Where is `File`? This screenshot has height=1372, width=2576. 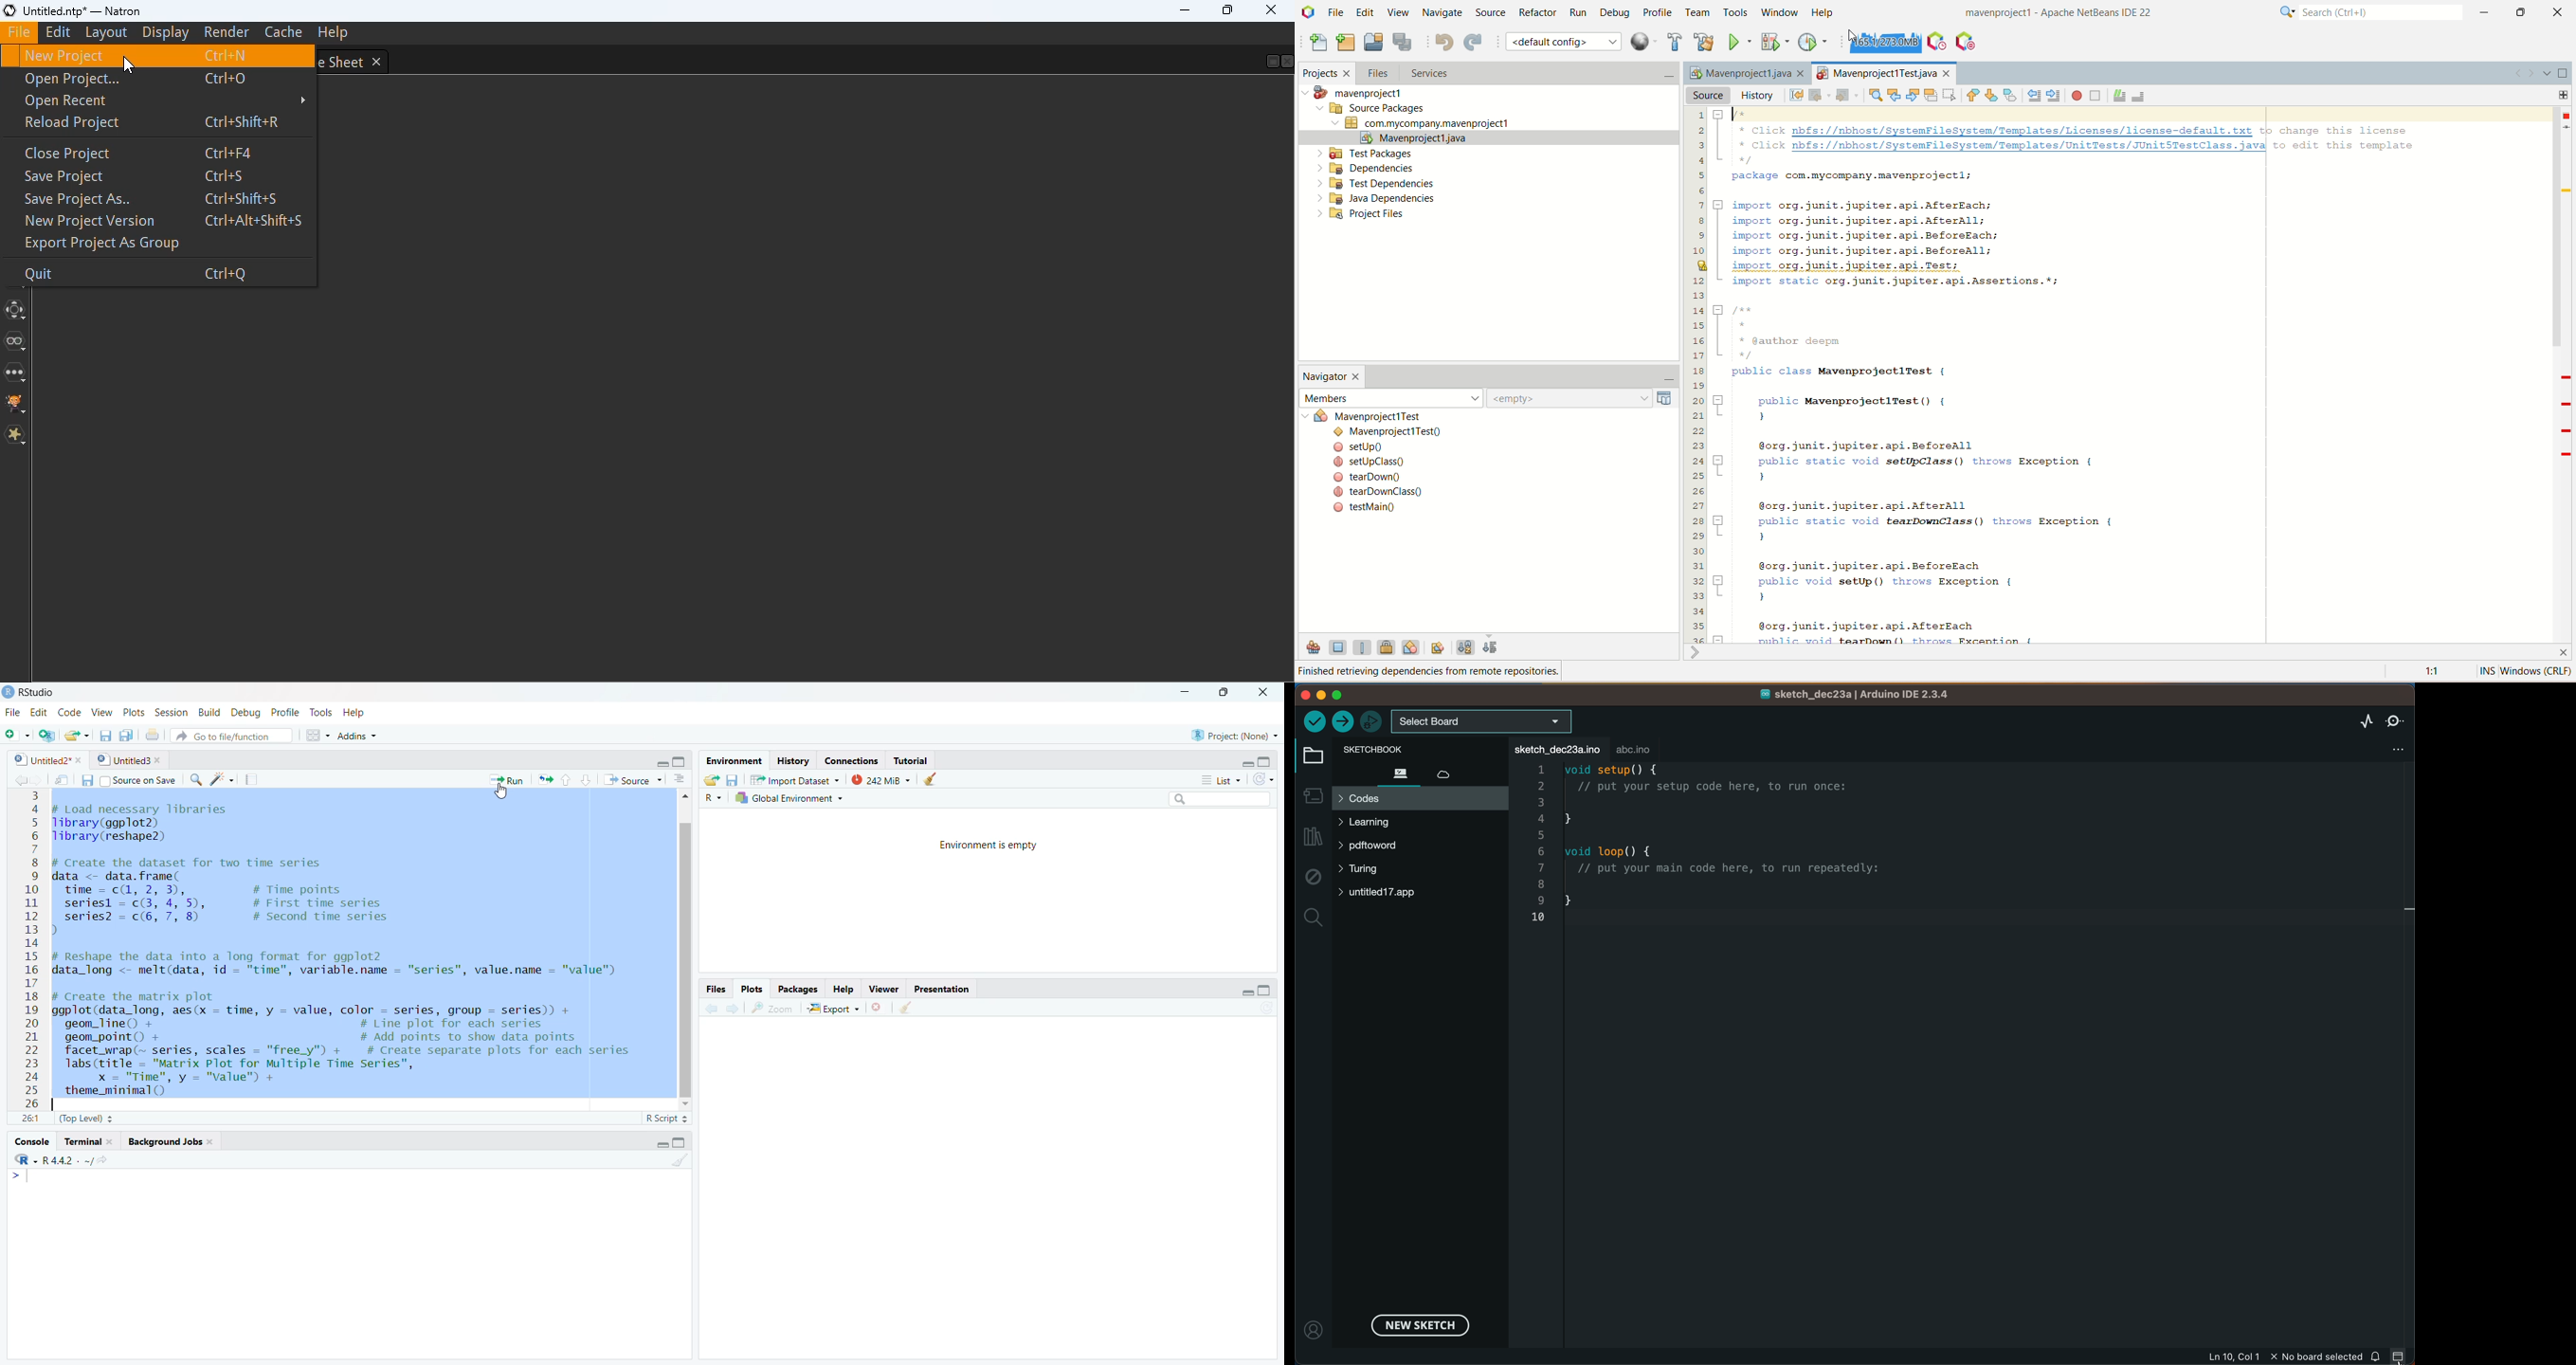 File is located at coordinates (14, 713).